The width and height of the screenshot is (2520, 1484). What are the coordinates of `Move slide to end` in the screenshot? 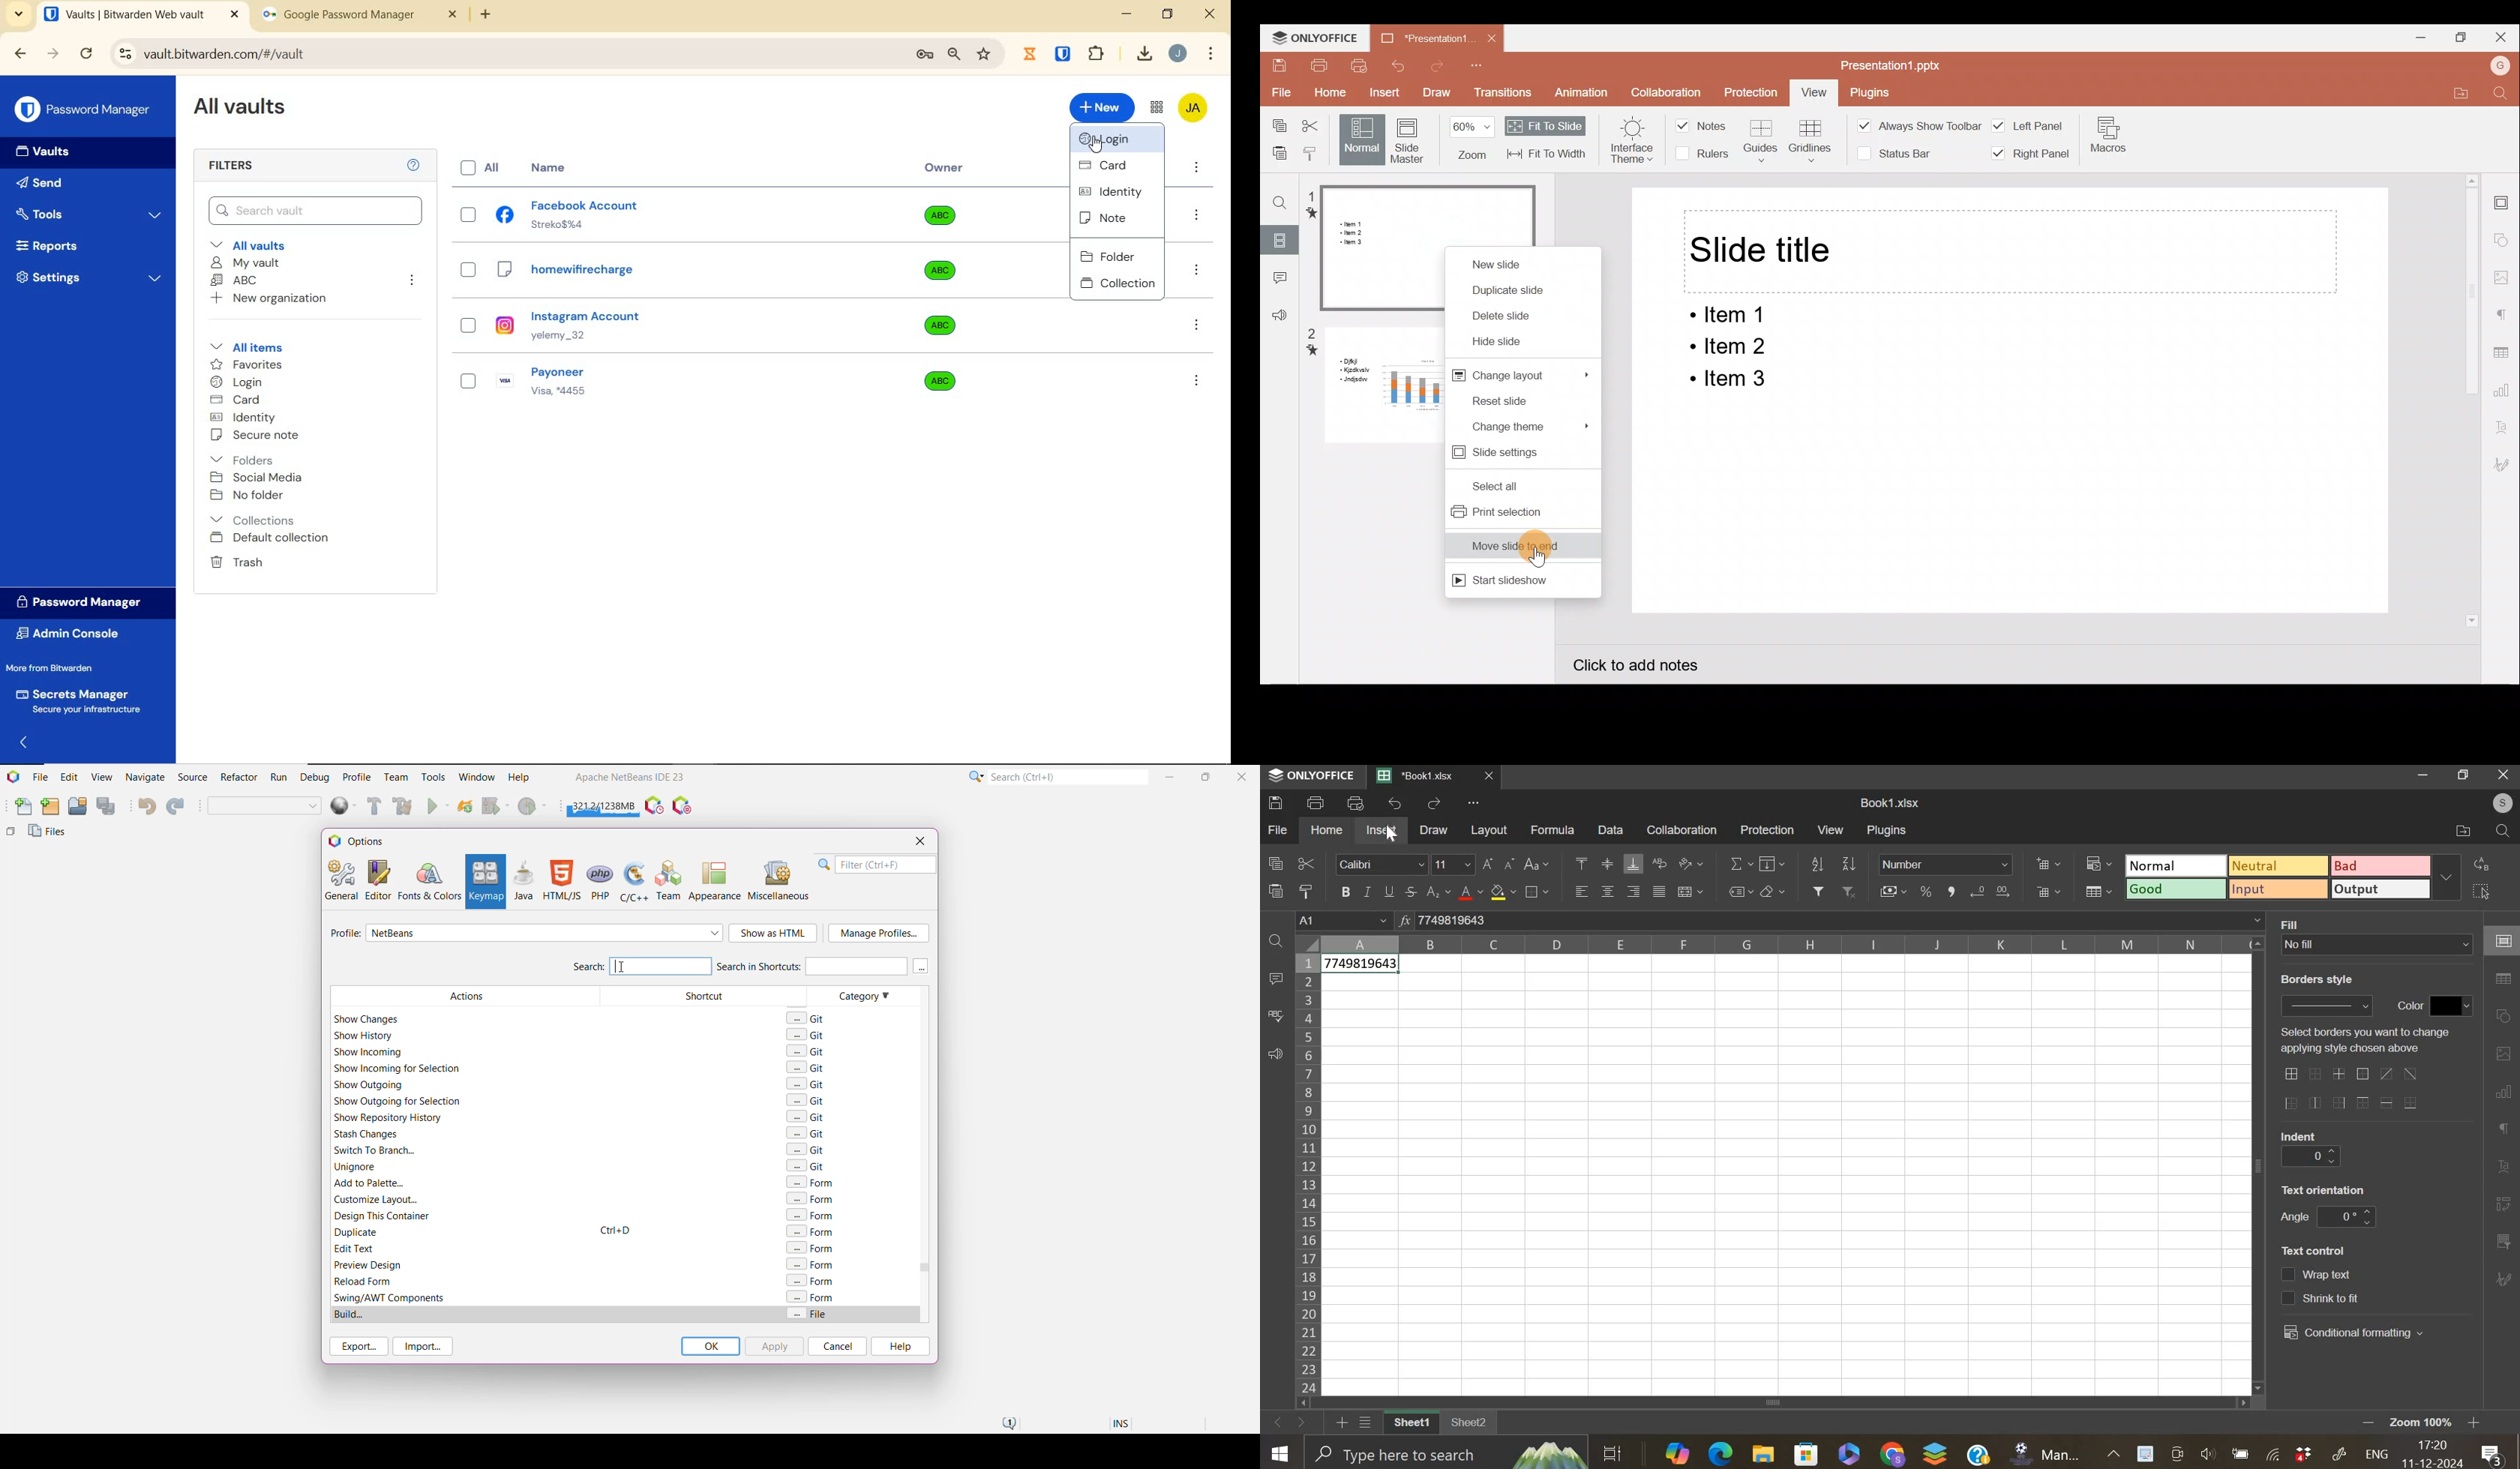 It's located at (1523, 540).